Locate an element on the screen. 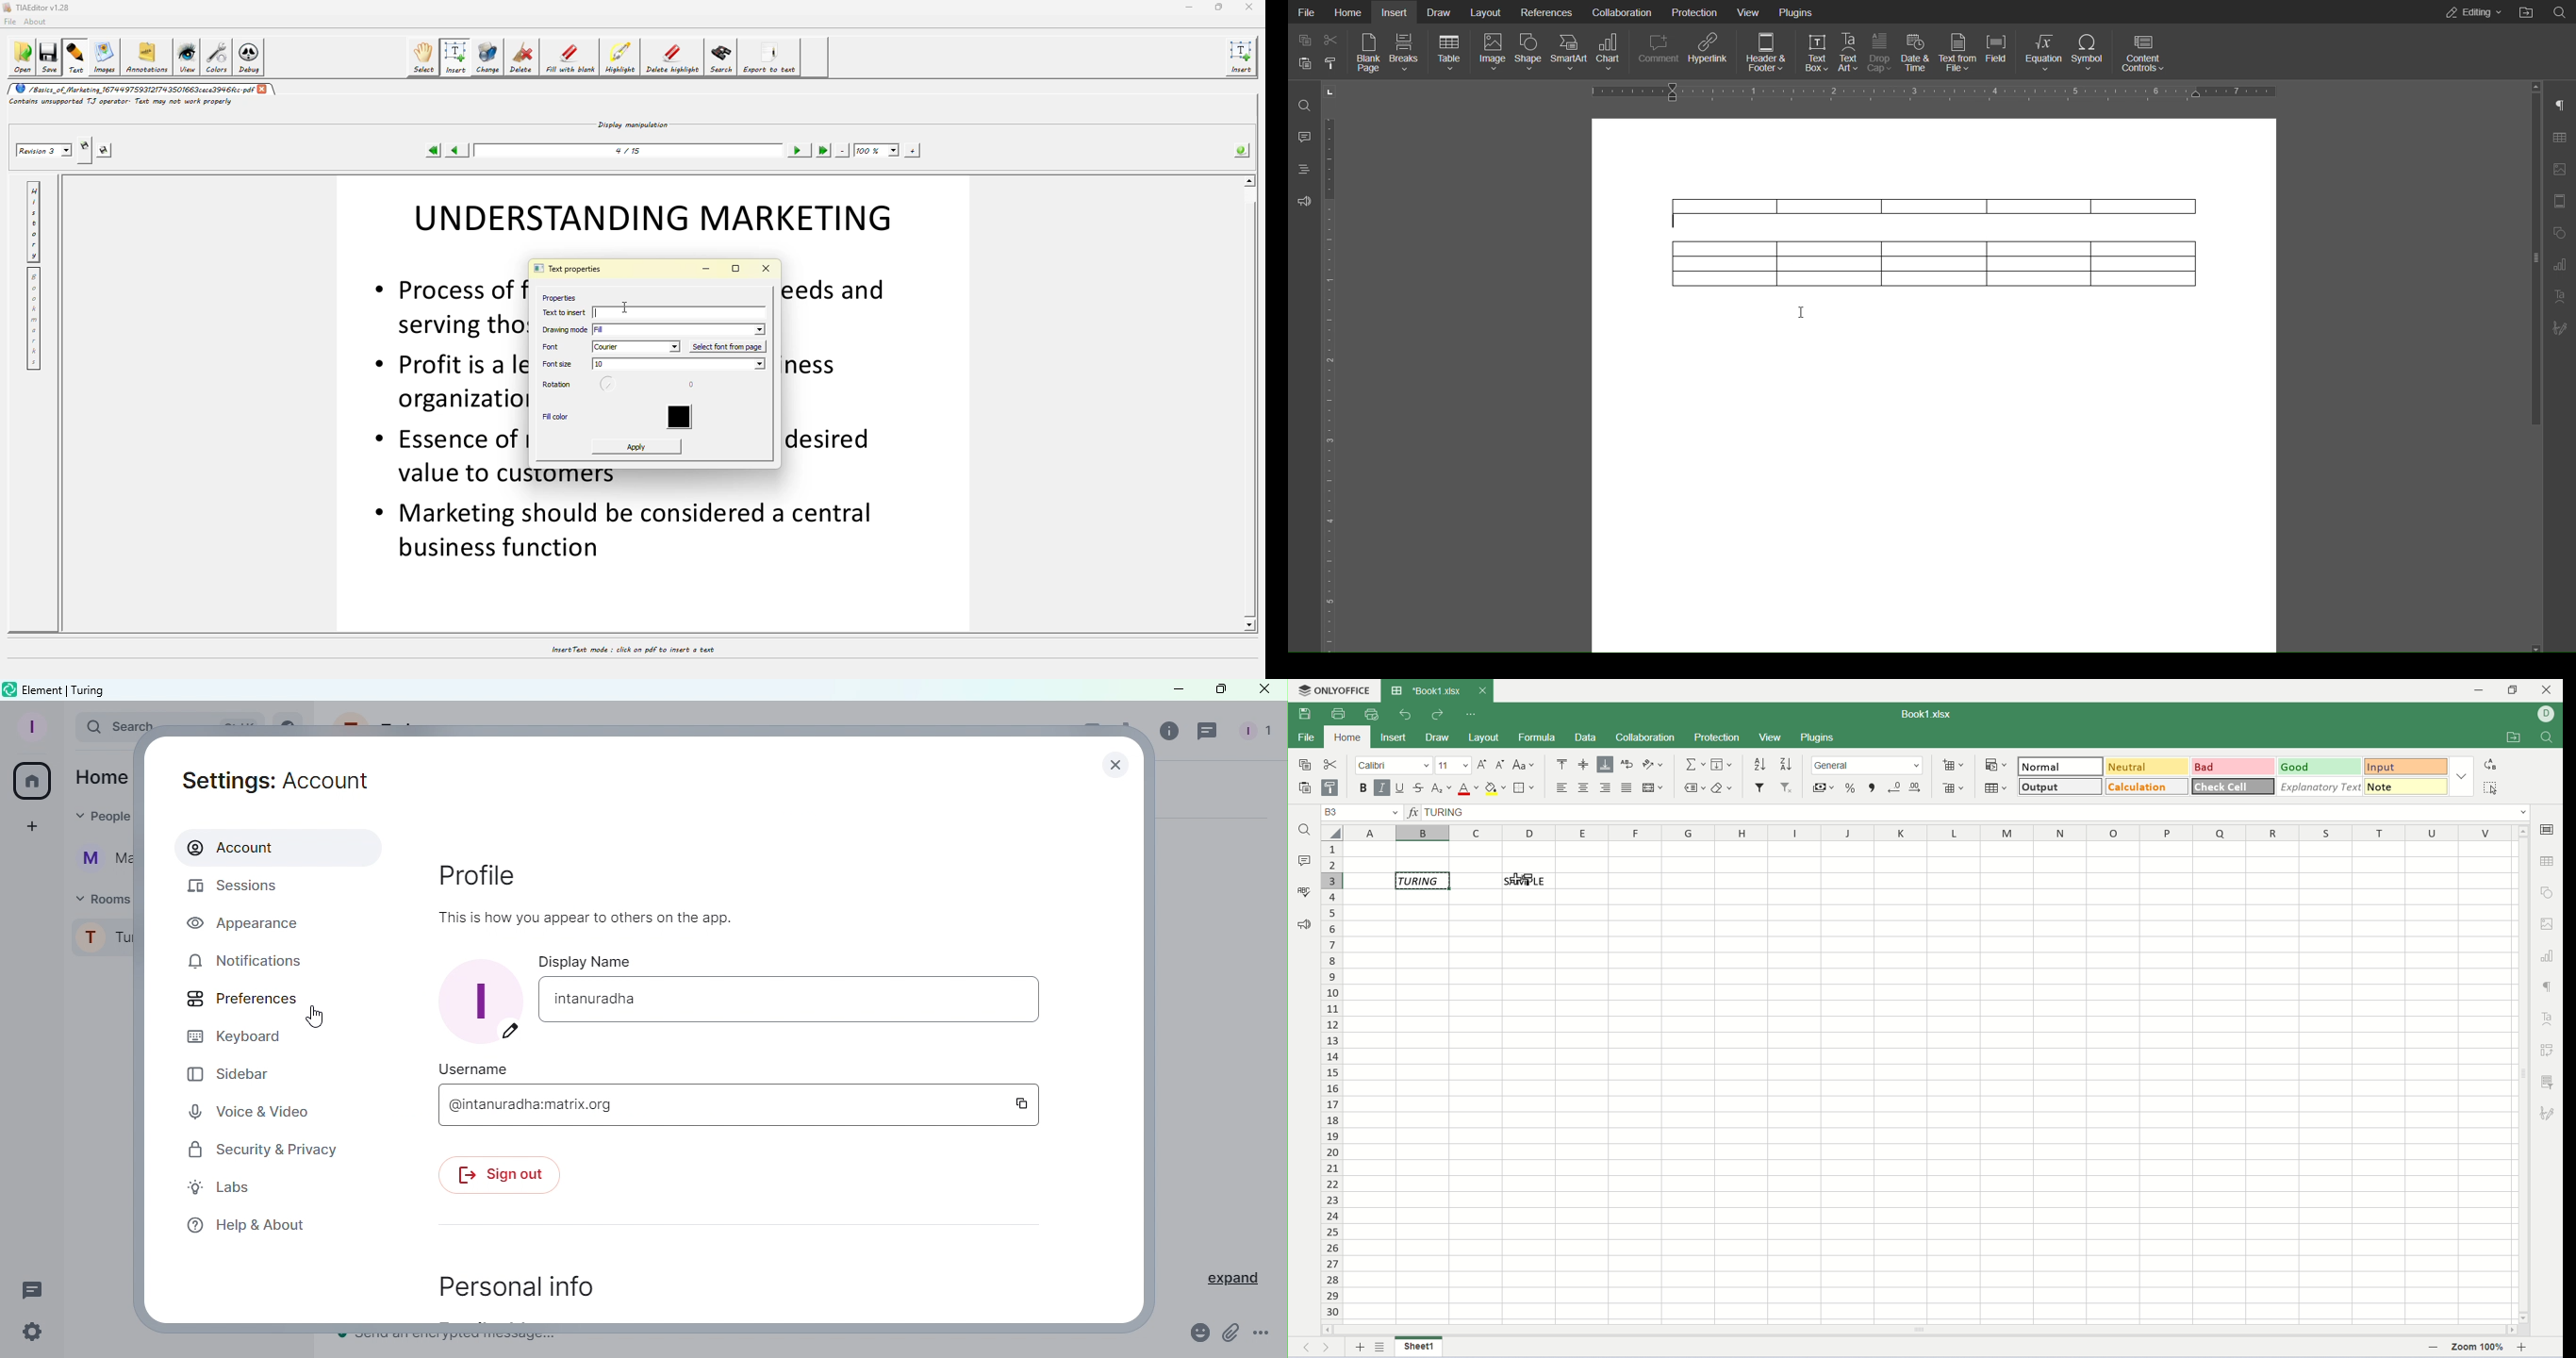  slider is located at coordinates (2526, 264).